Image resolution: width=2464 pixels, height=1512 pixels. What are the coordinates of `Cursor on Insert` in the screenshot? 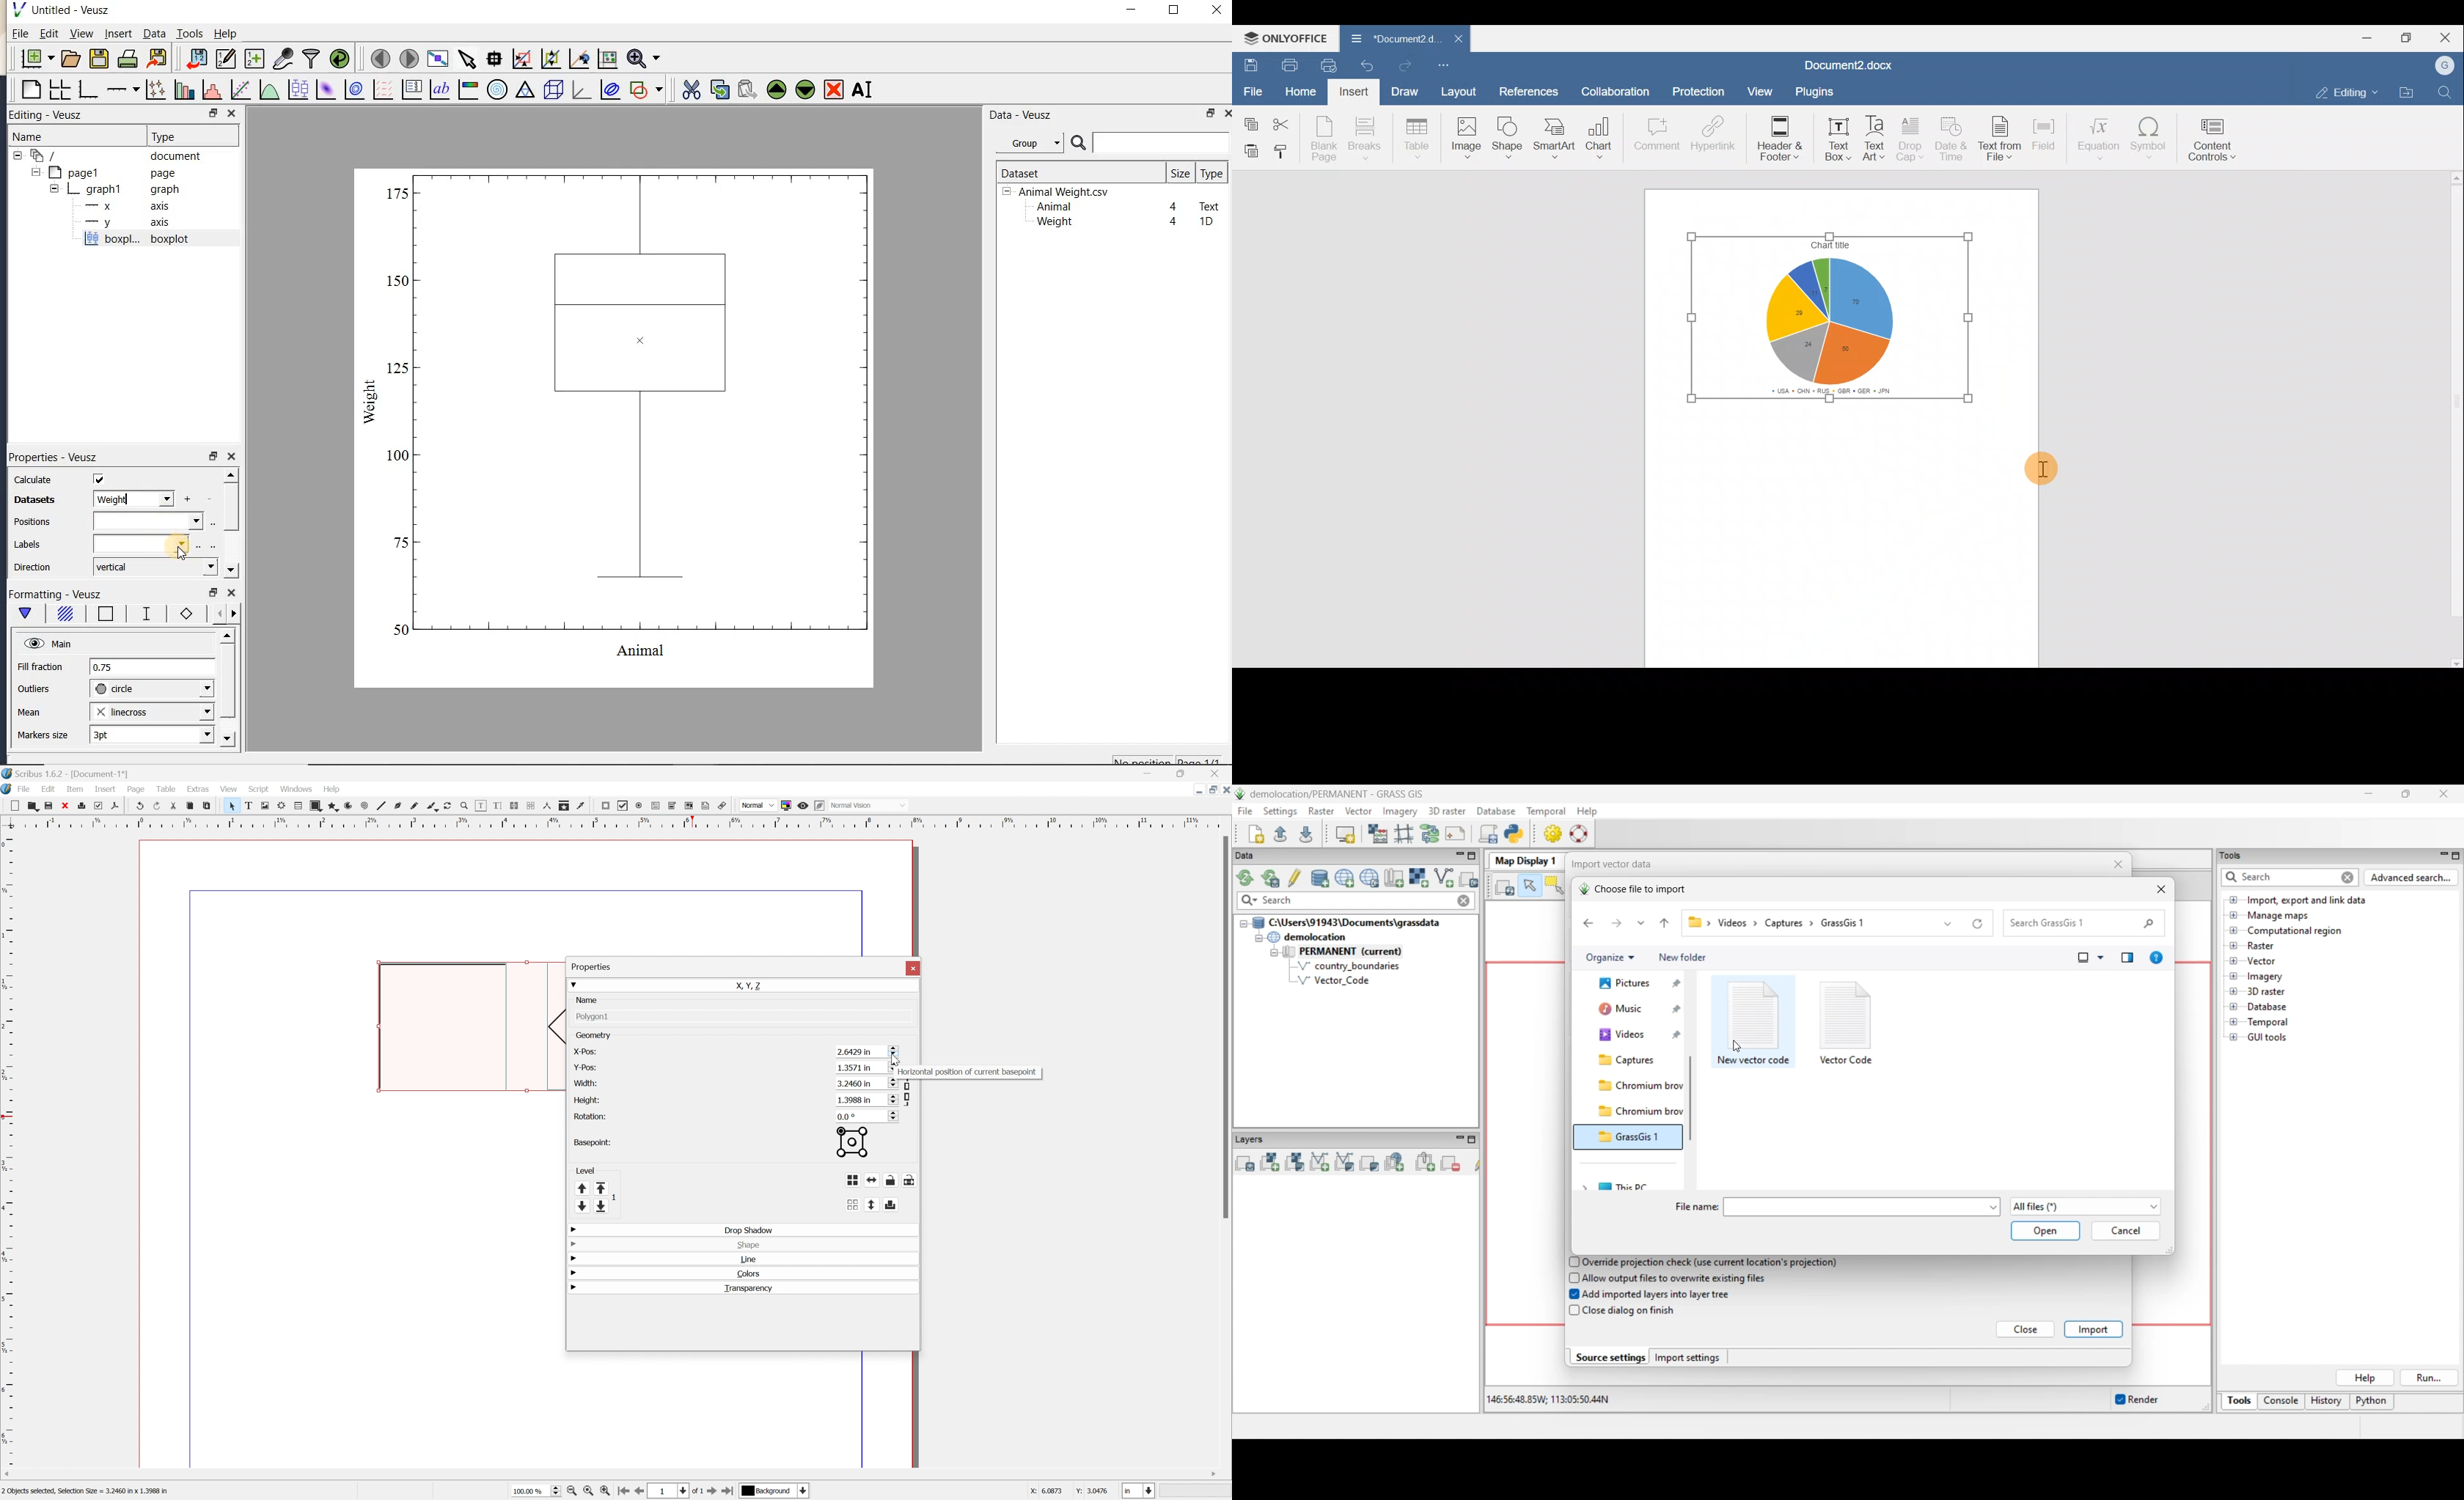 It's located at (1358, 92).